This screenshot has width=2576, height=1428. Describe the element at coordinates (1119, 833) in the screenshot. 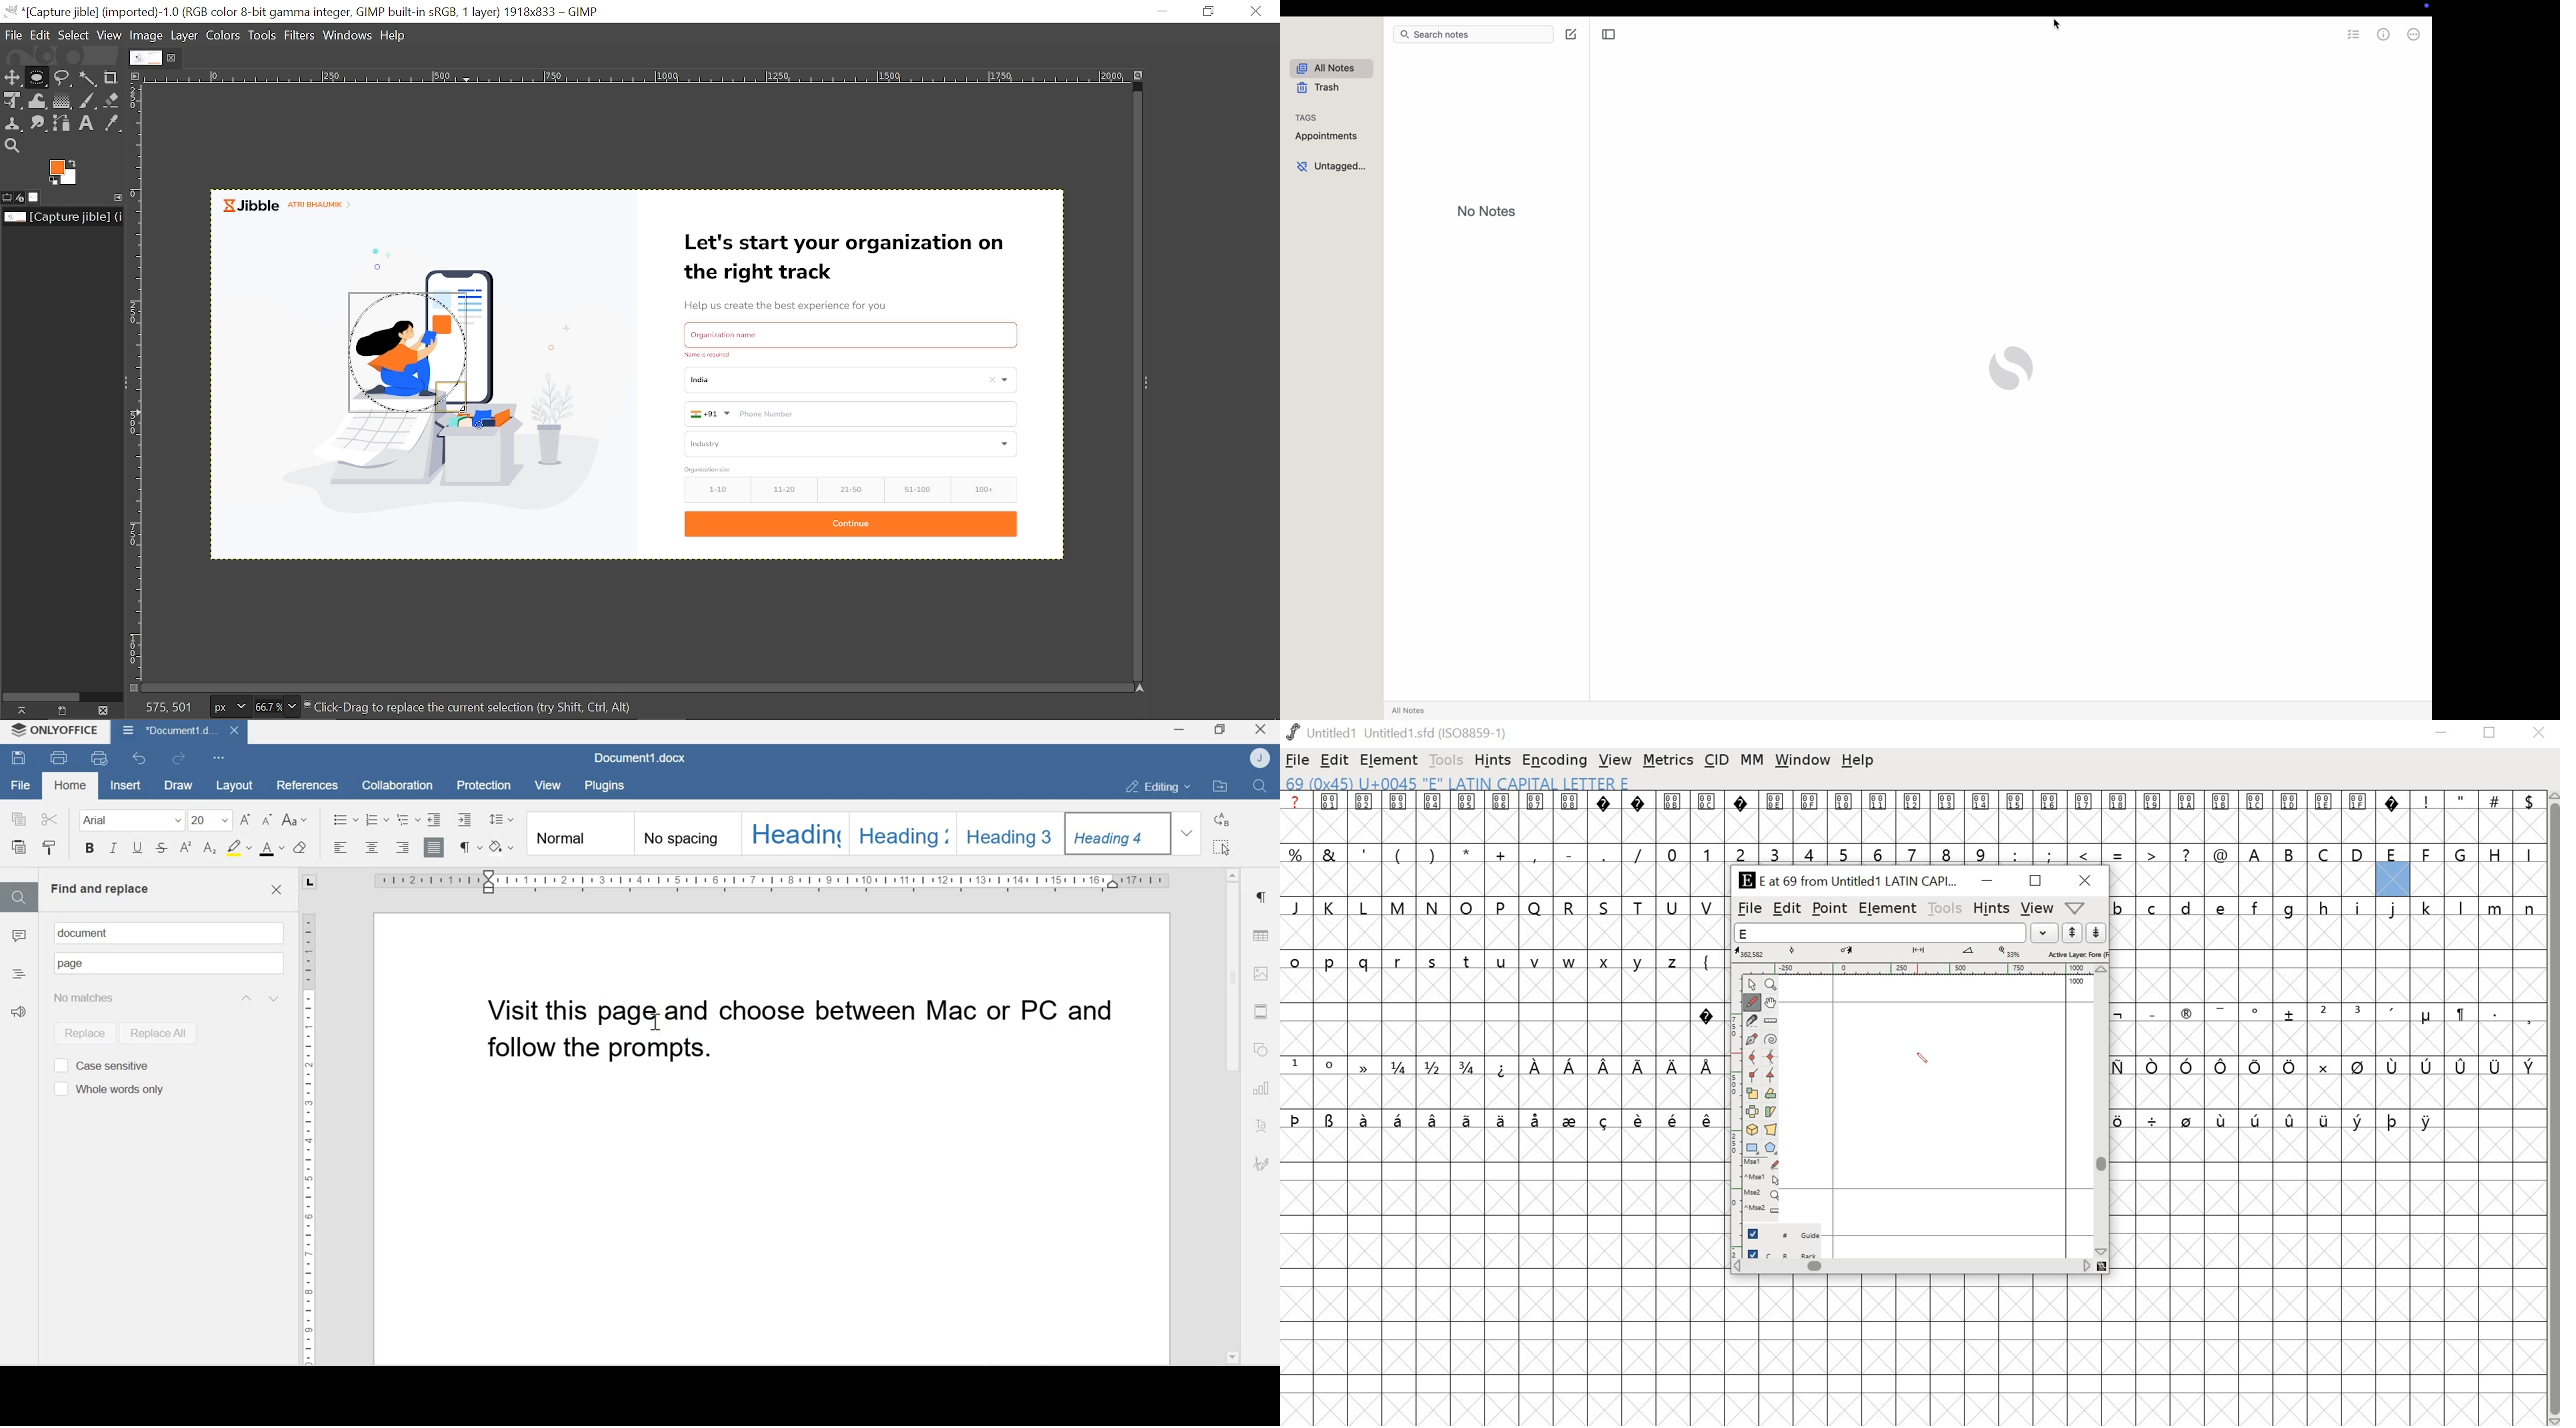

I see `Heading 4` at that location.